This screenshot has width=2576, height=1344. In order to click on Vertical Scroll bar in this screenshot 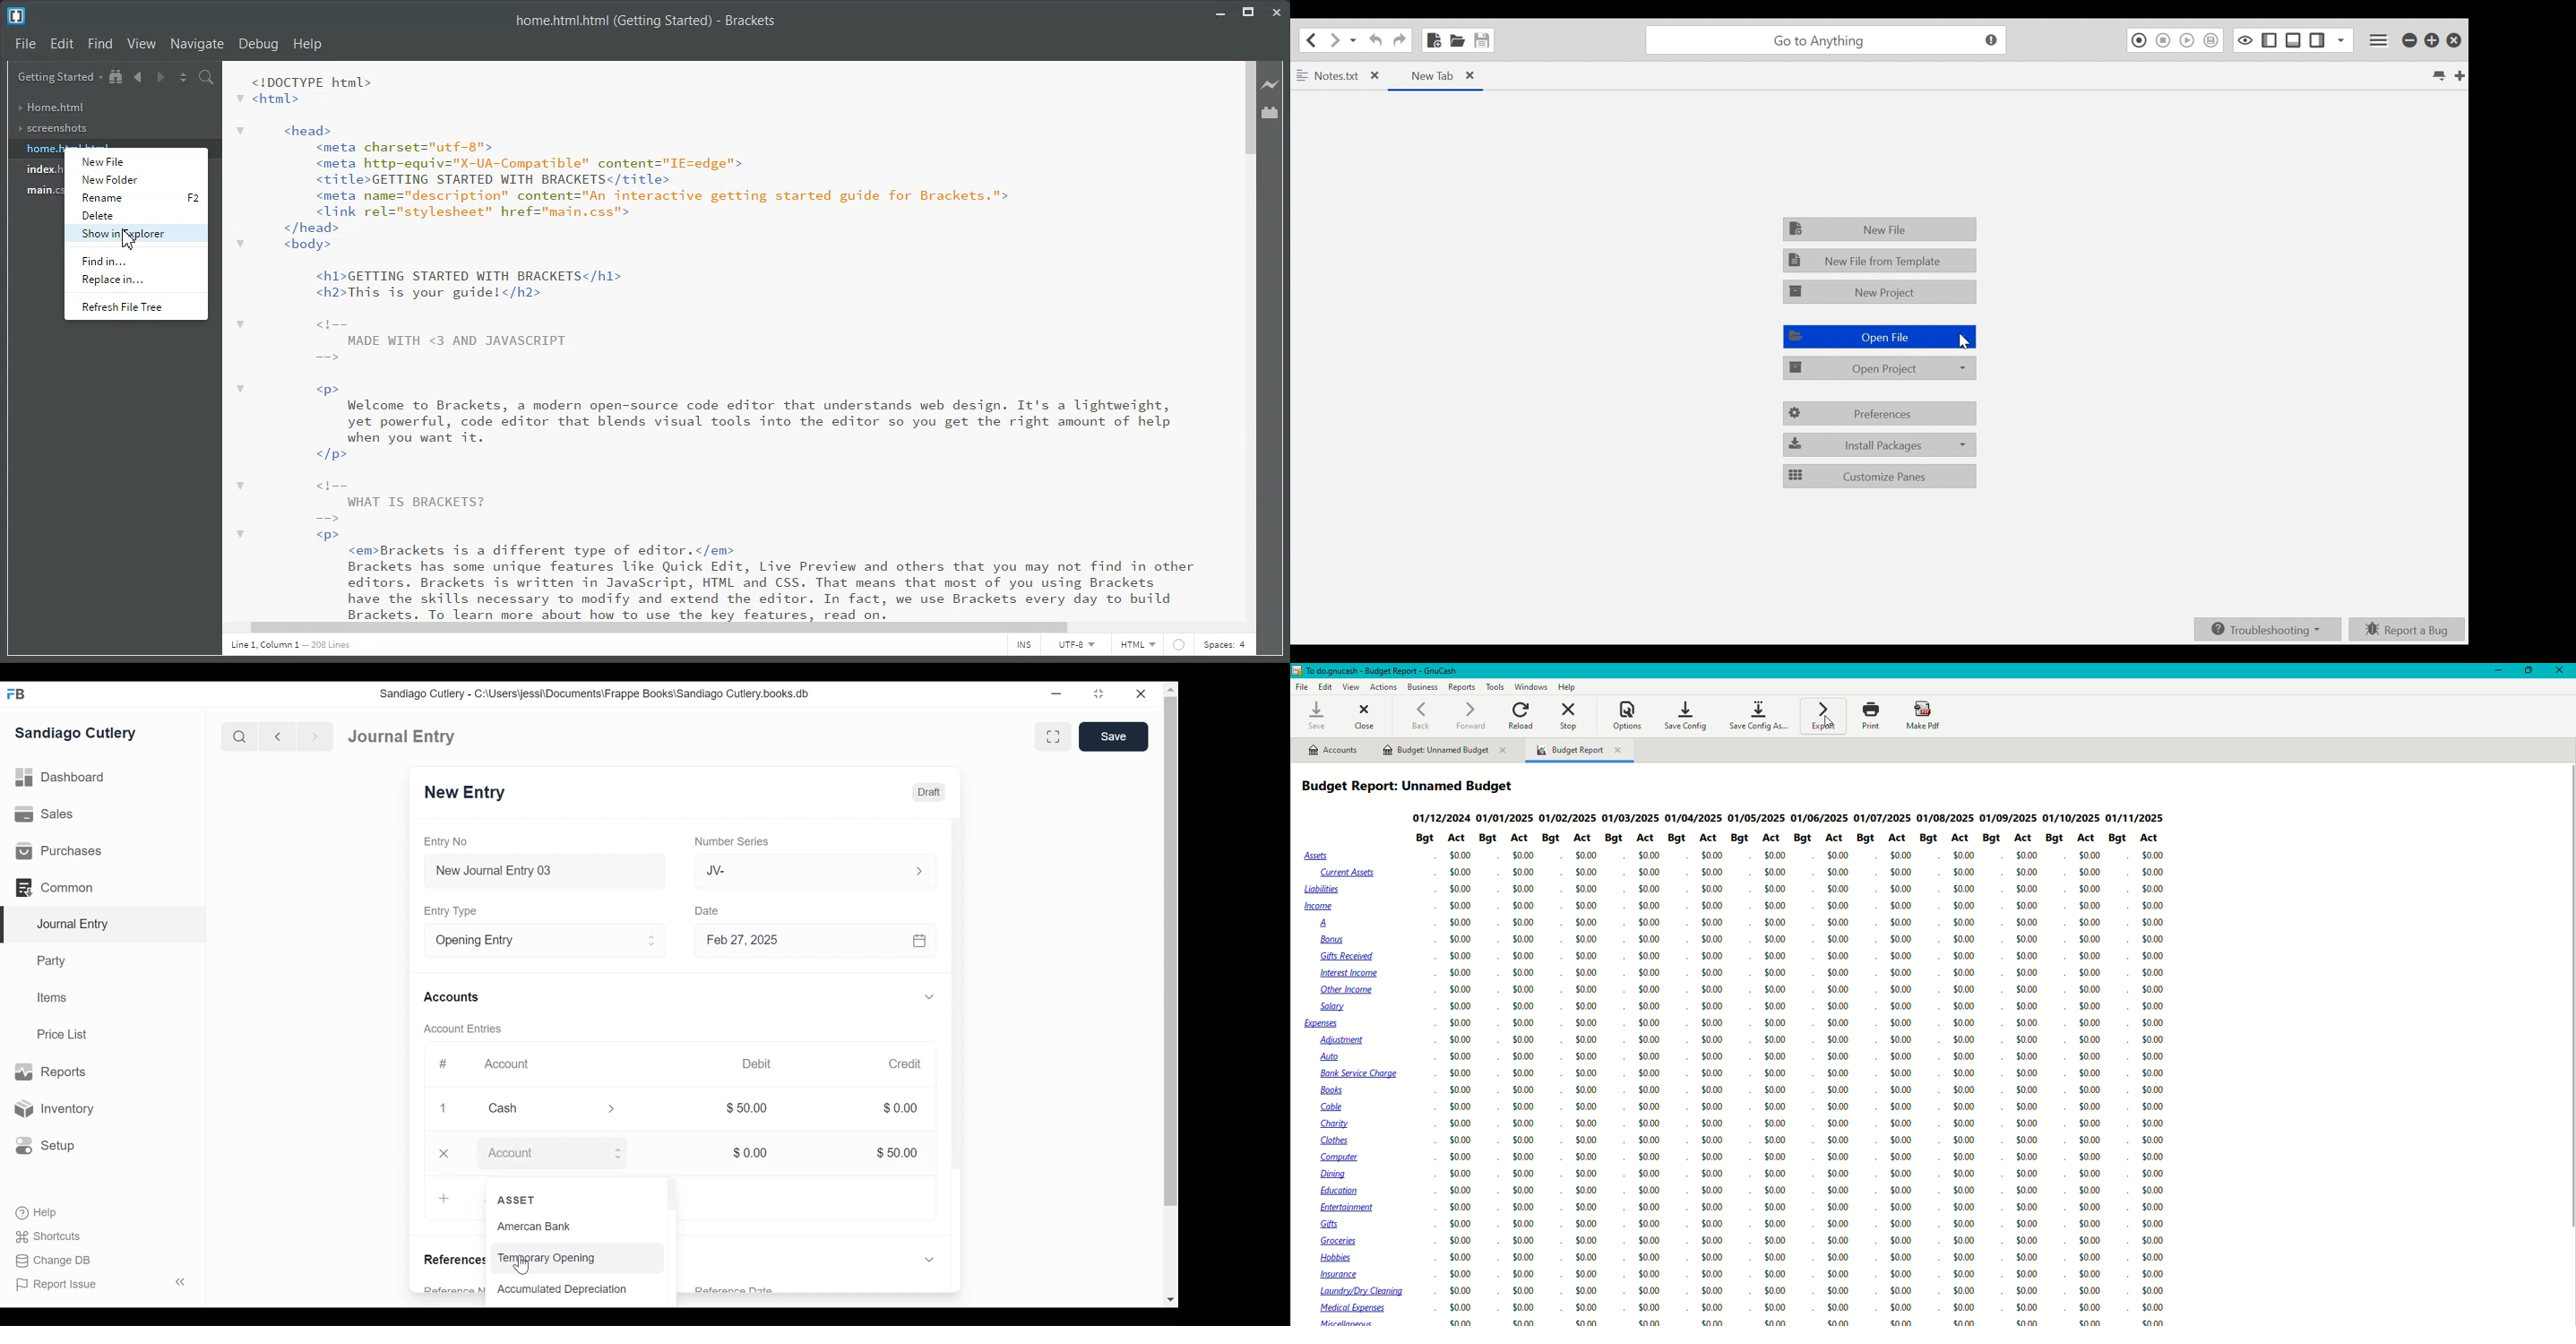, I will do `click(954, 1018)`.